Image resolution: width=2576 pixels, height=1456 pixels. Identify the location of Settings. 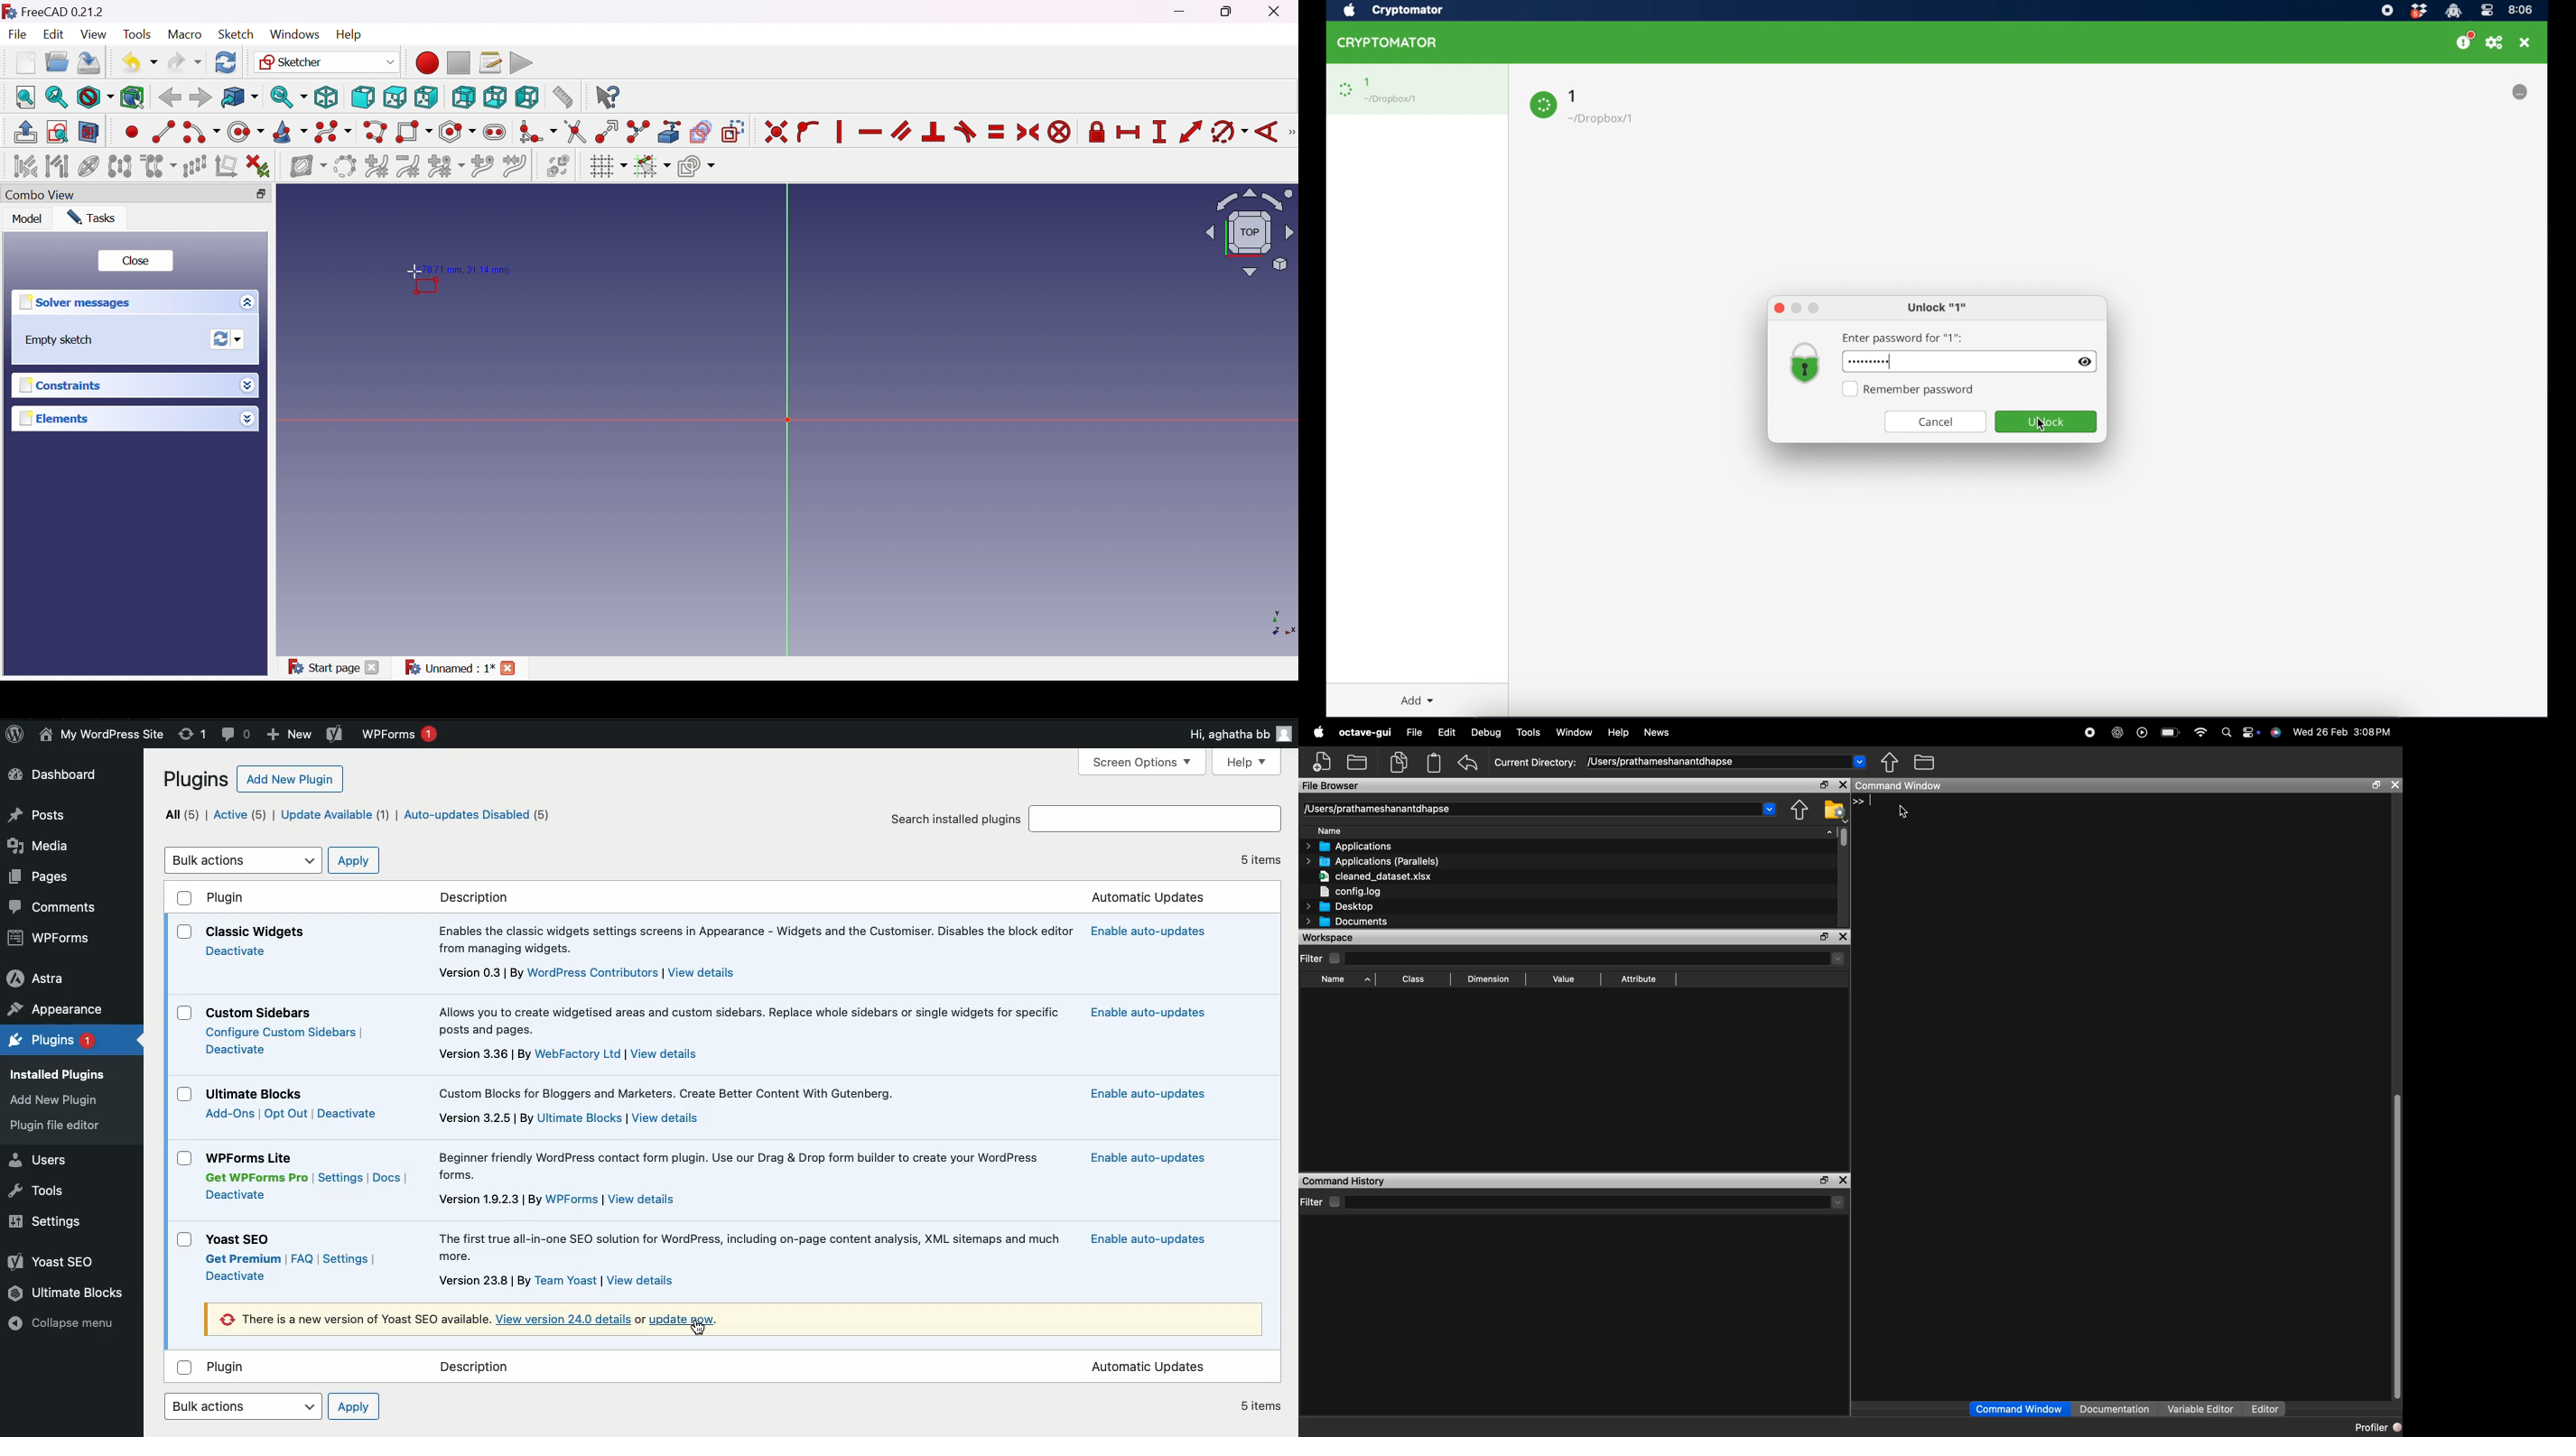
(341, 1177).